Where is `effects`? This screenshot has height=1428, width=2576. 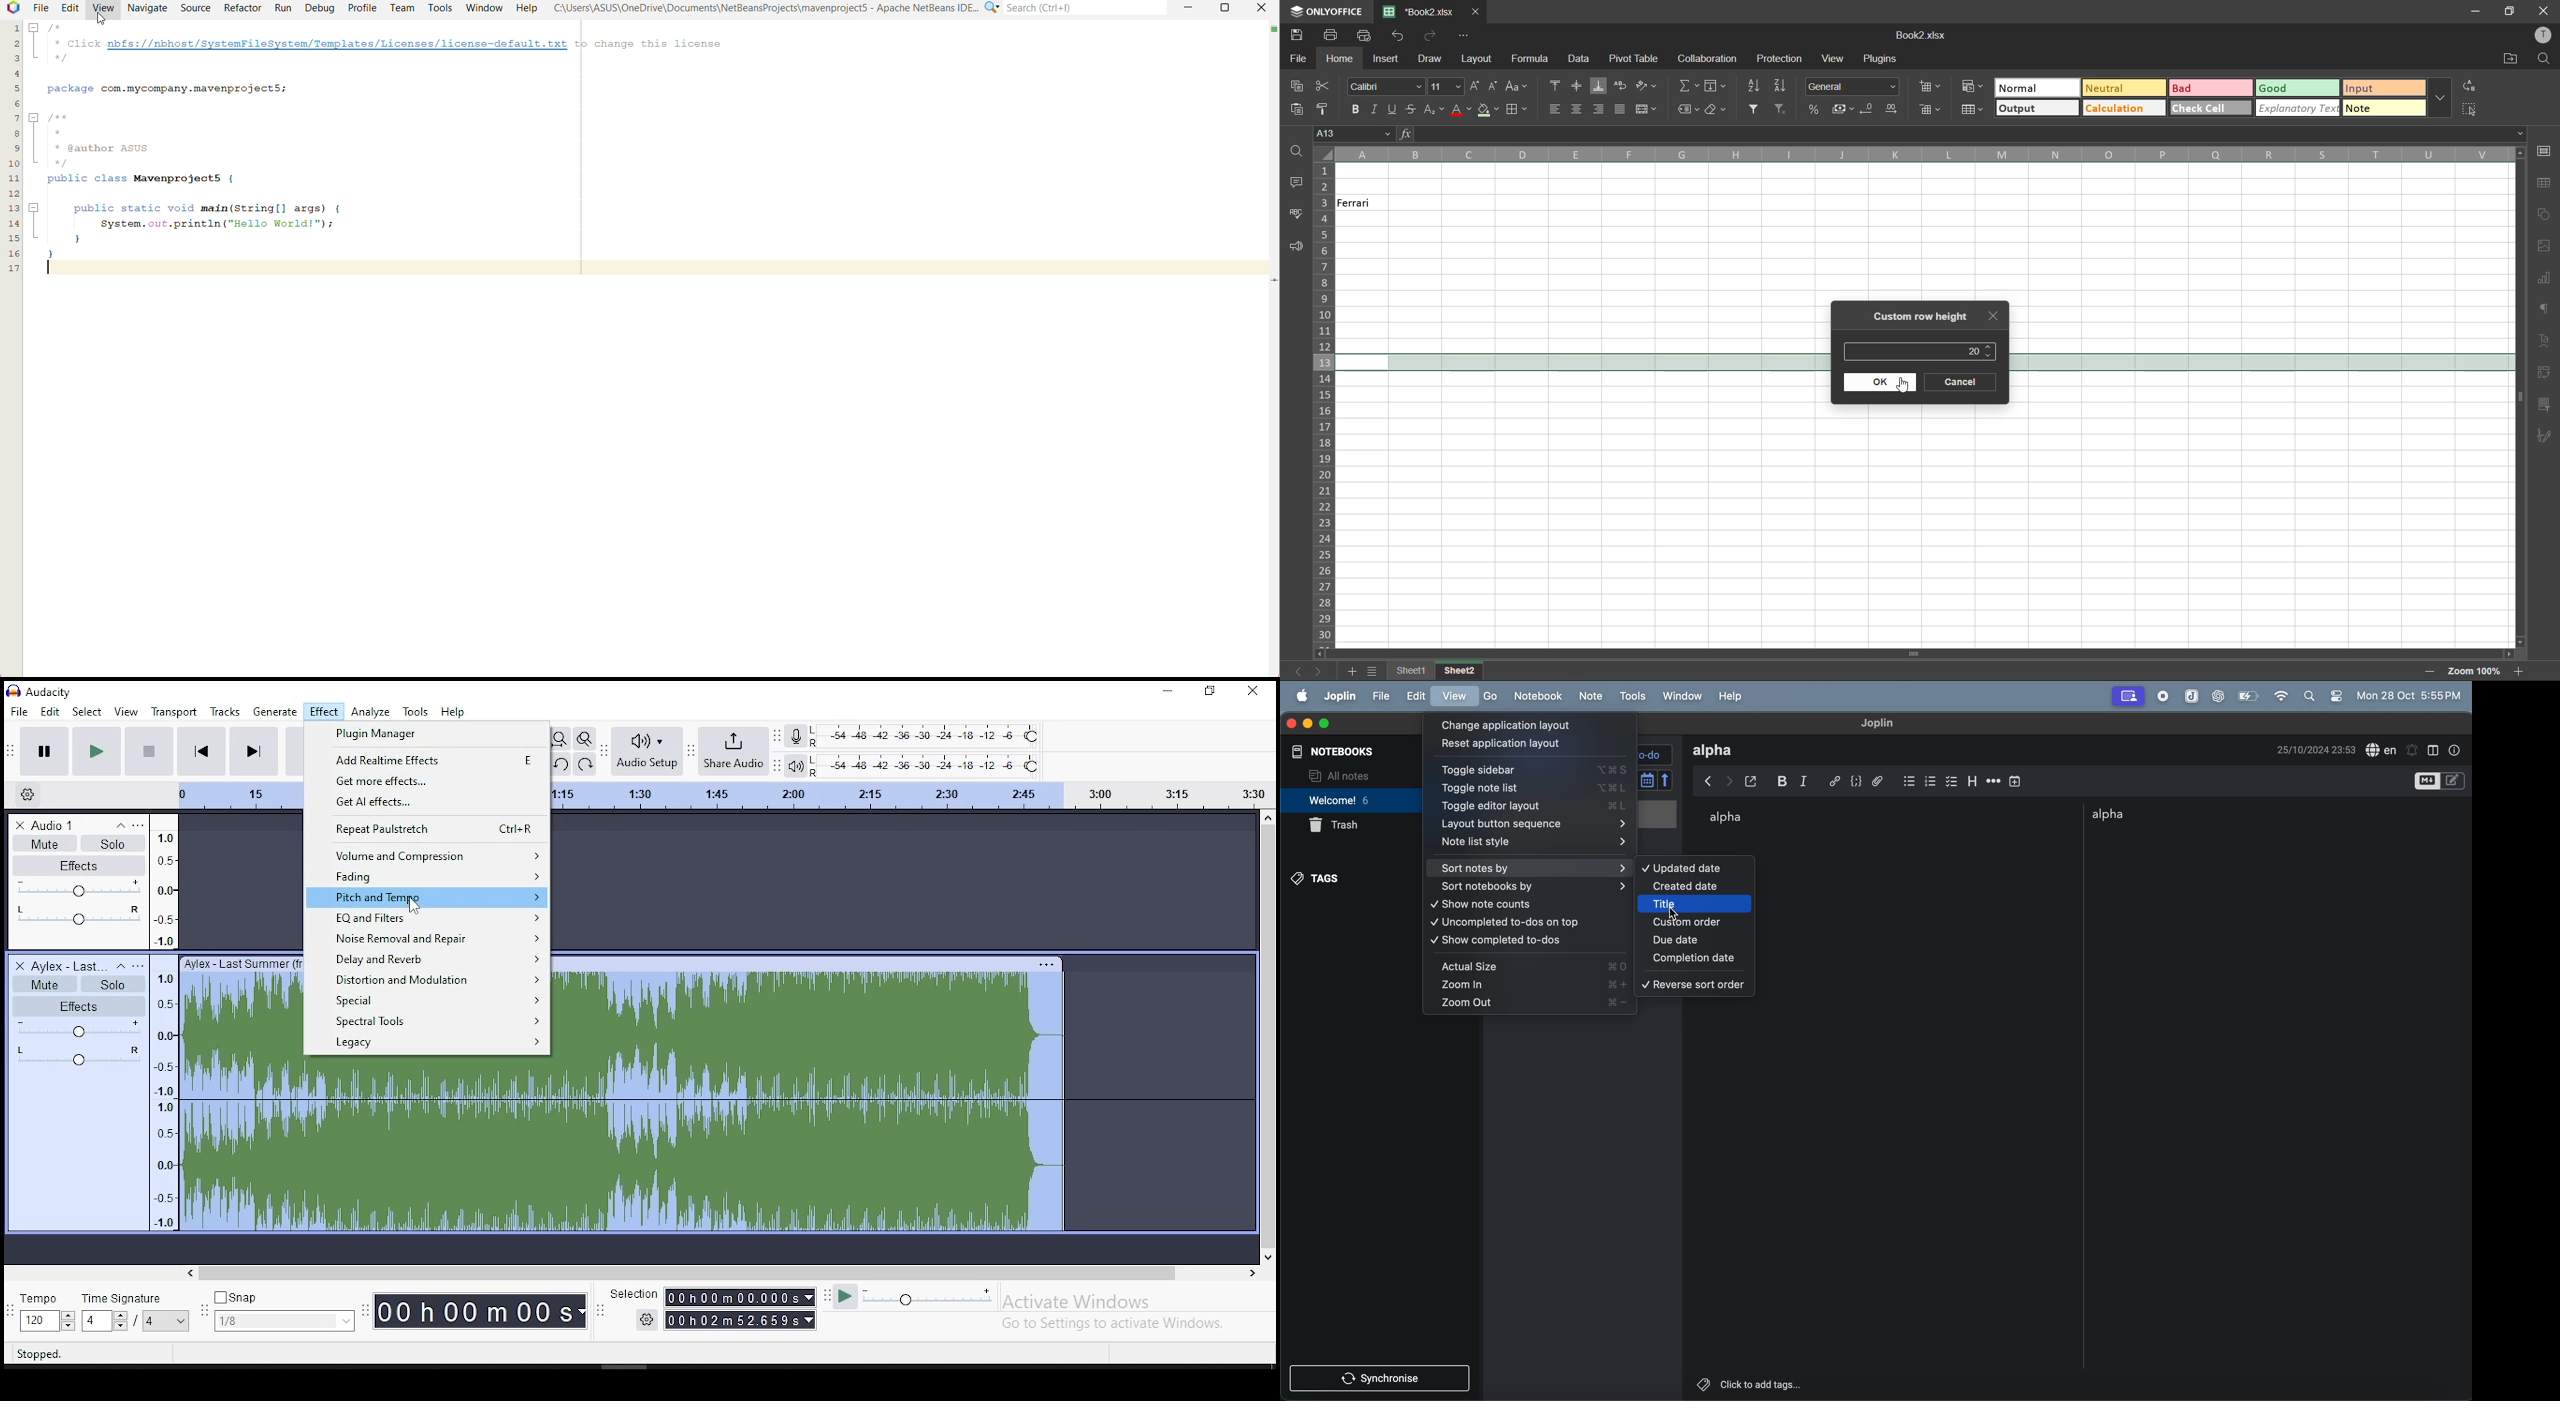
effects is located at coordinates (80, 1006).